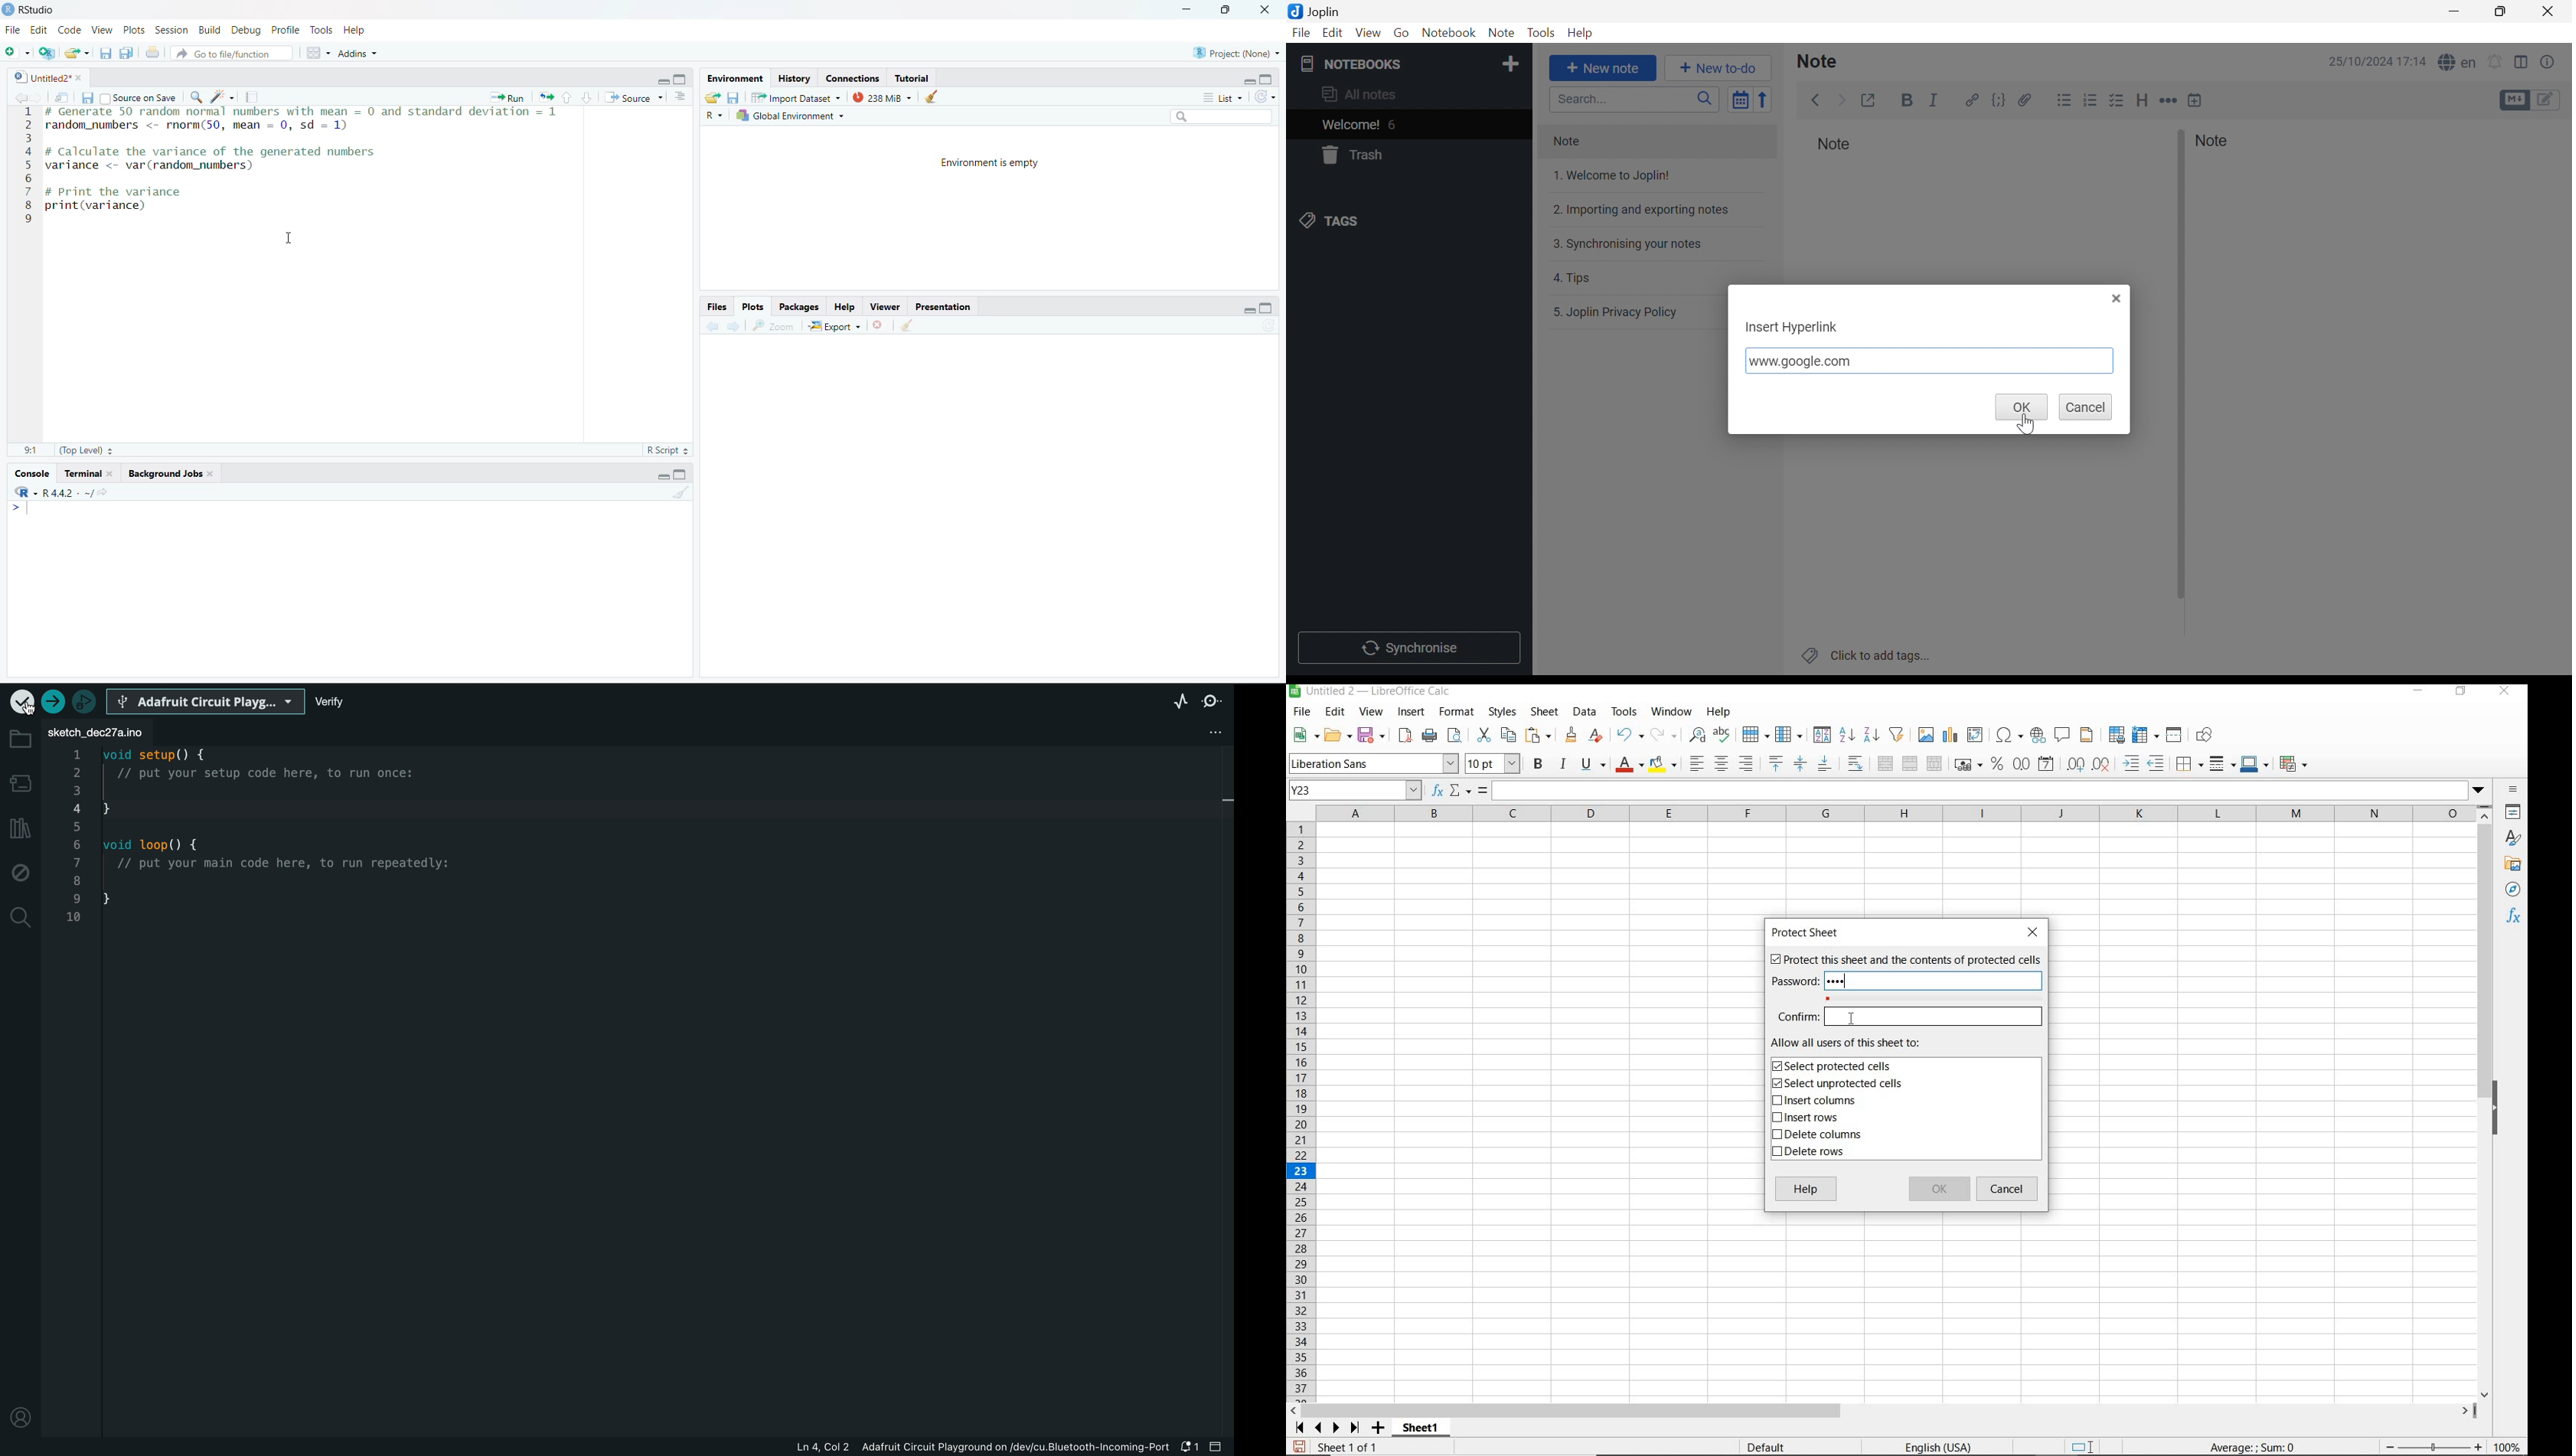 This screenshot has width=2576, height=1456. I want to click on 9:1, so click(31, 451).